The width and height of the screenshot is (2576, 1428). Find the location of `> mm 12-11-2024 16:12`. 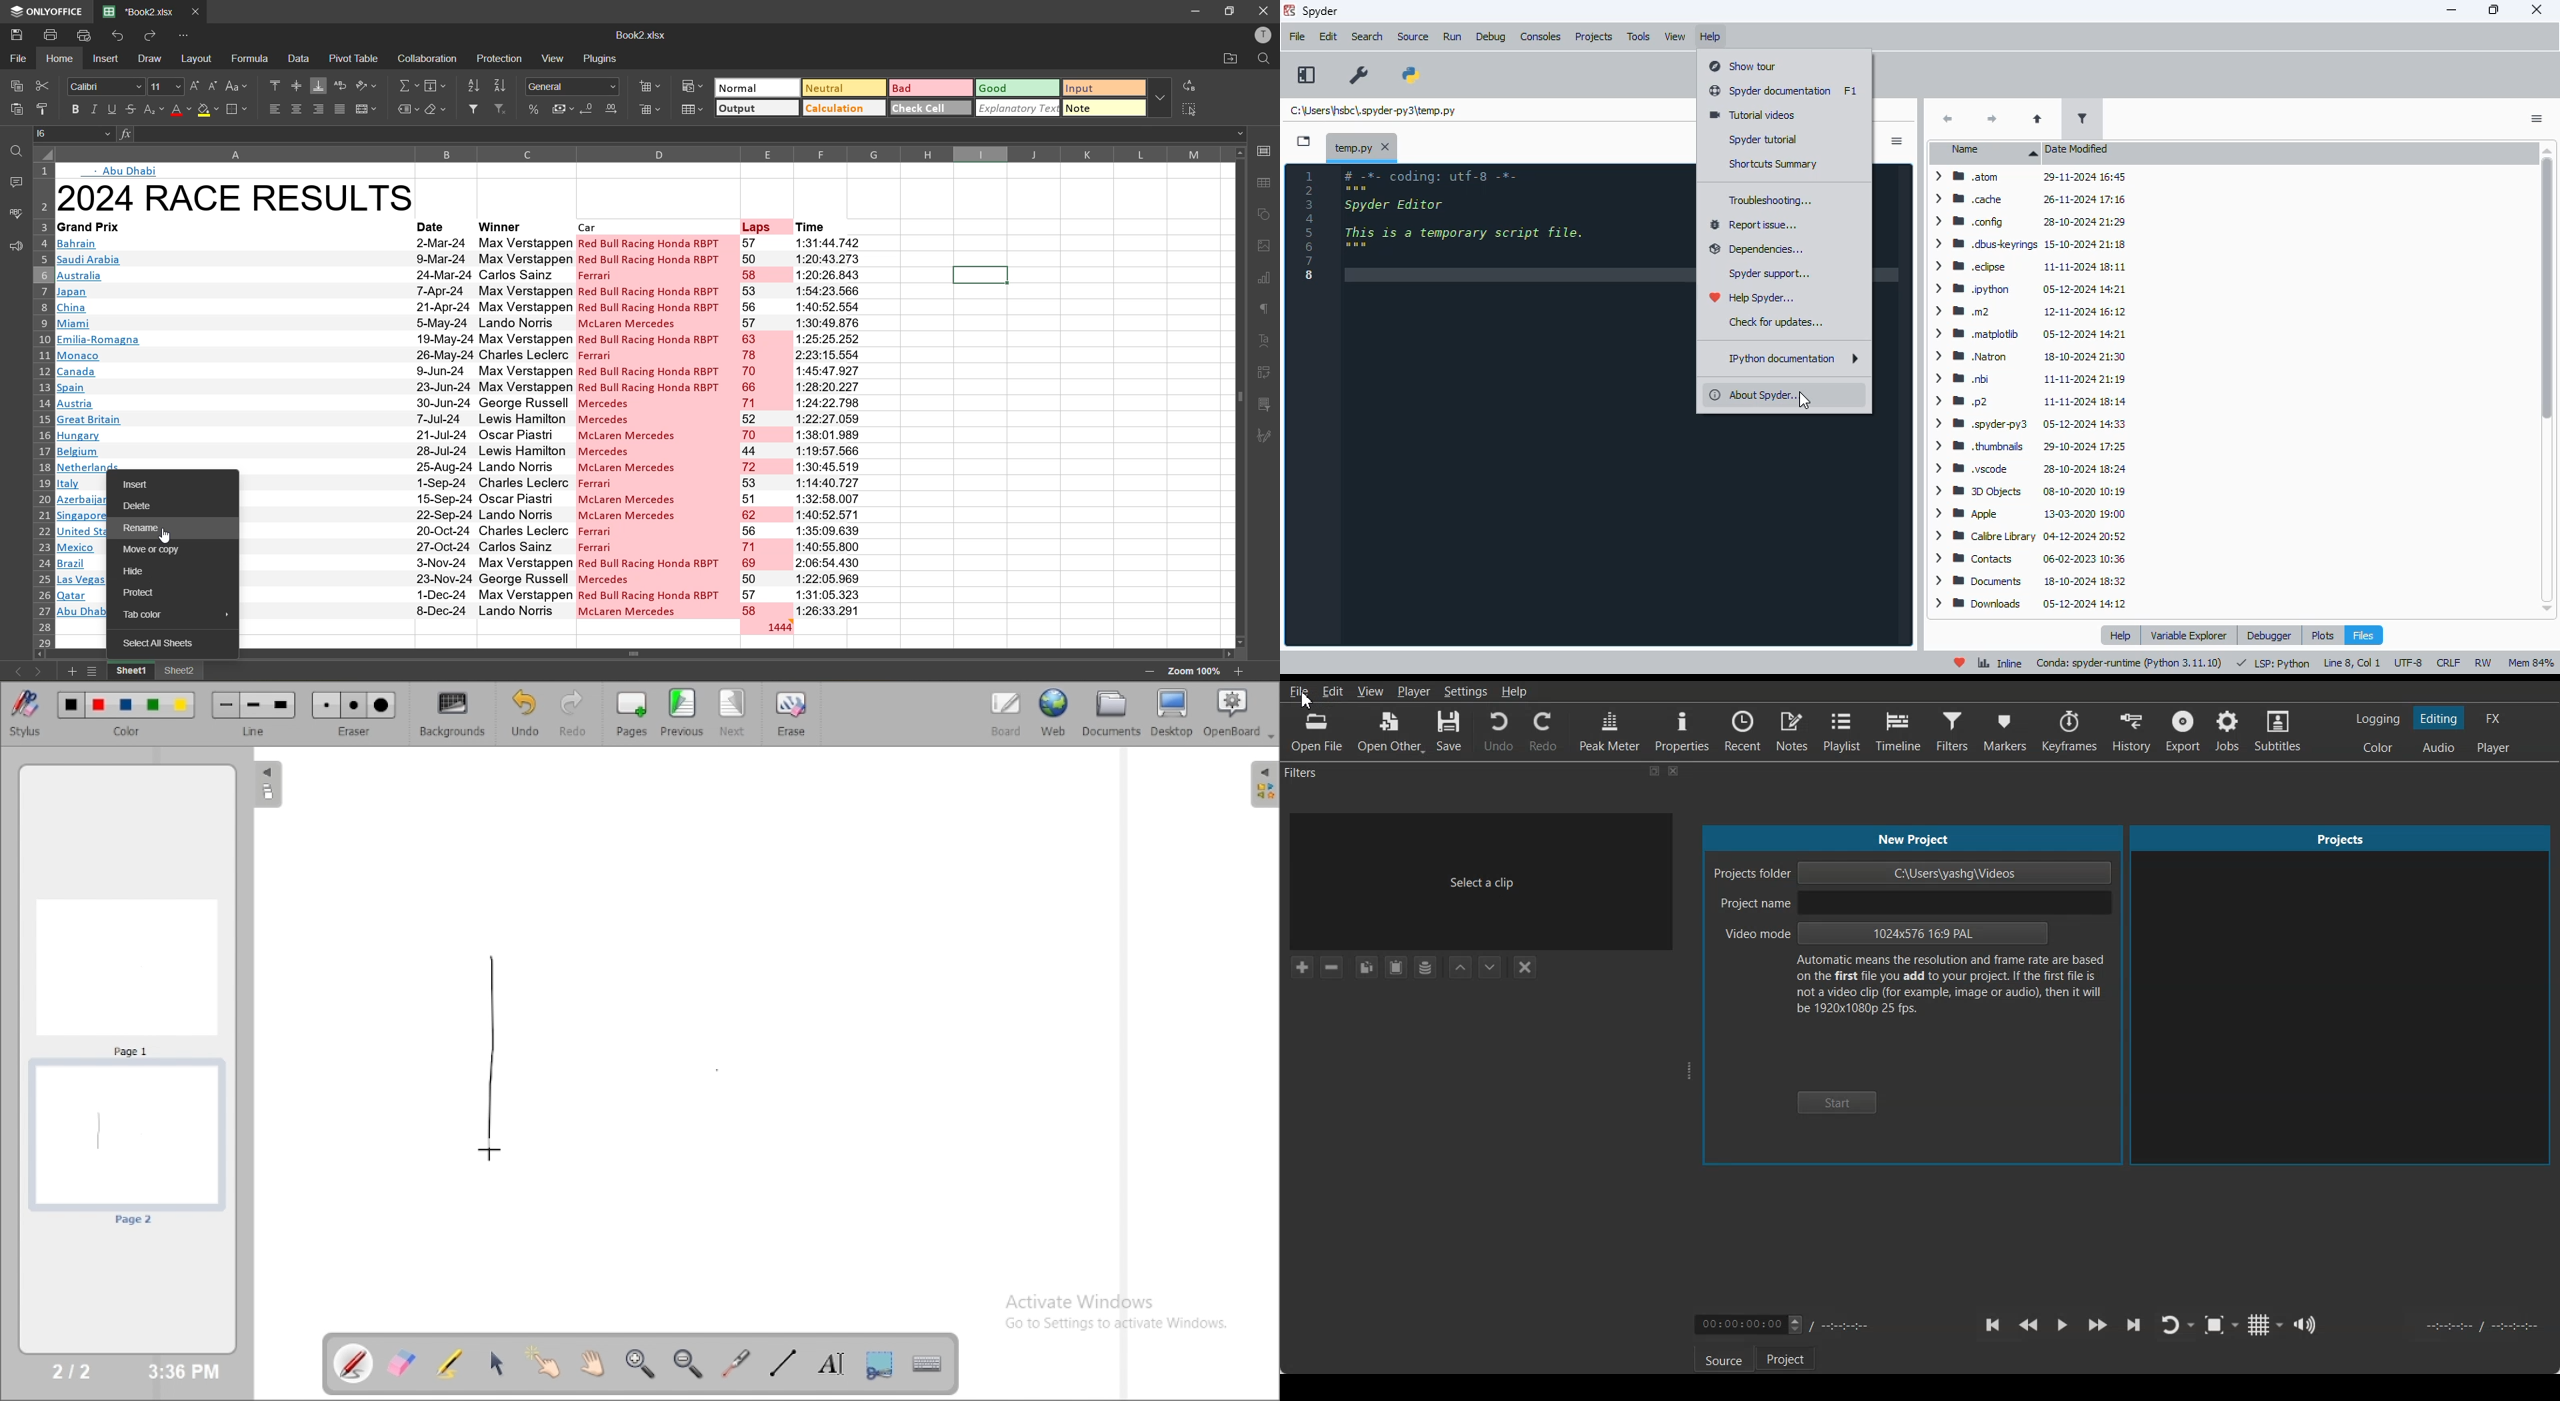

> mm 12-11-2024 16:12 is located at coordinates (2028, 311).